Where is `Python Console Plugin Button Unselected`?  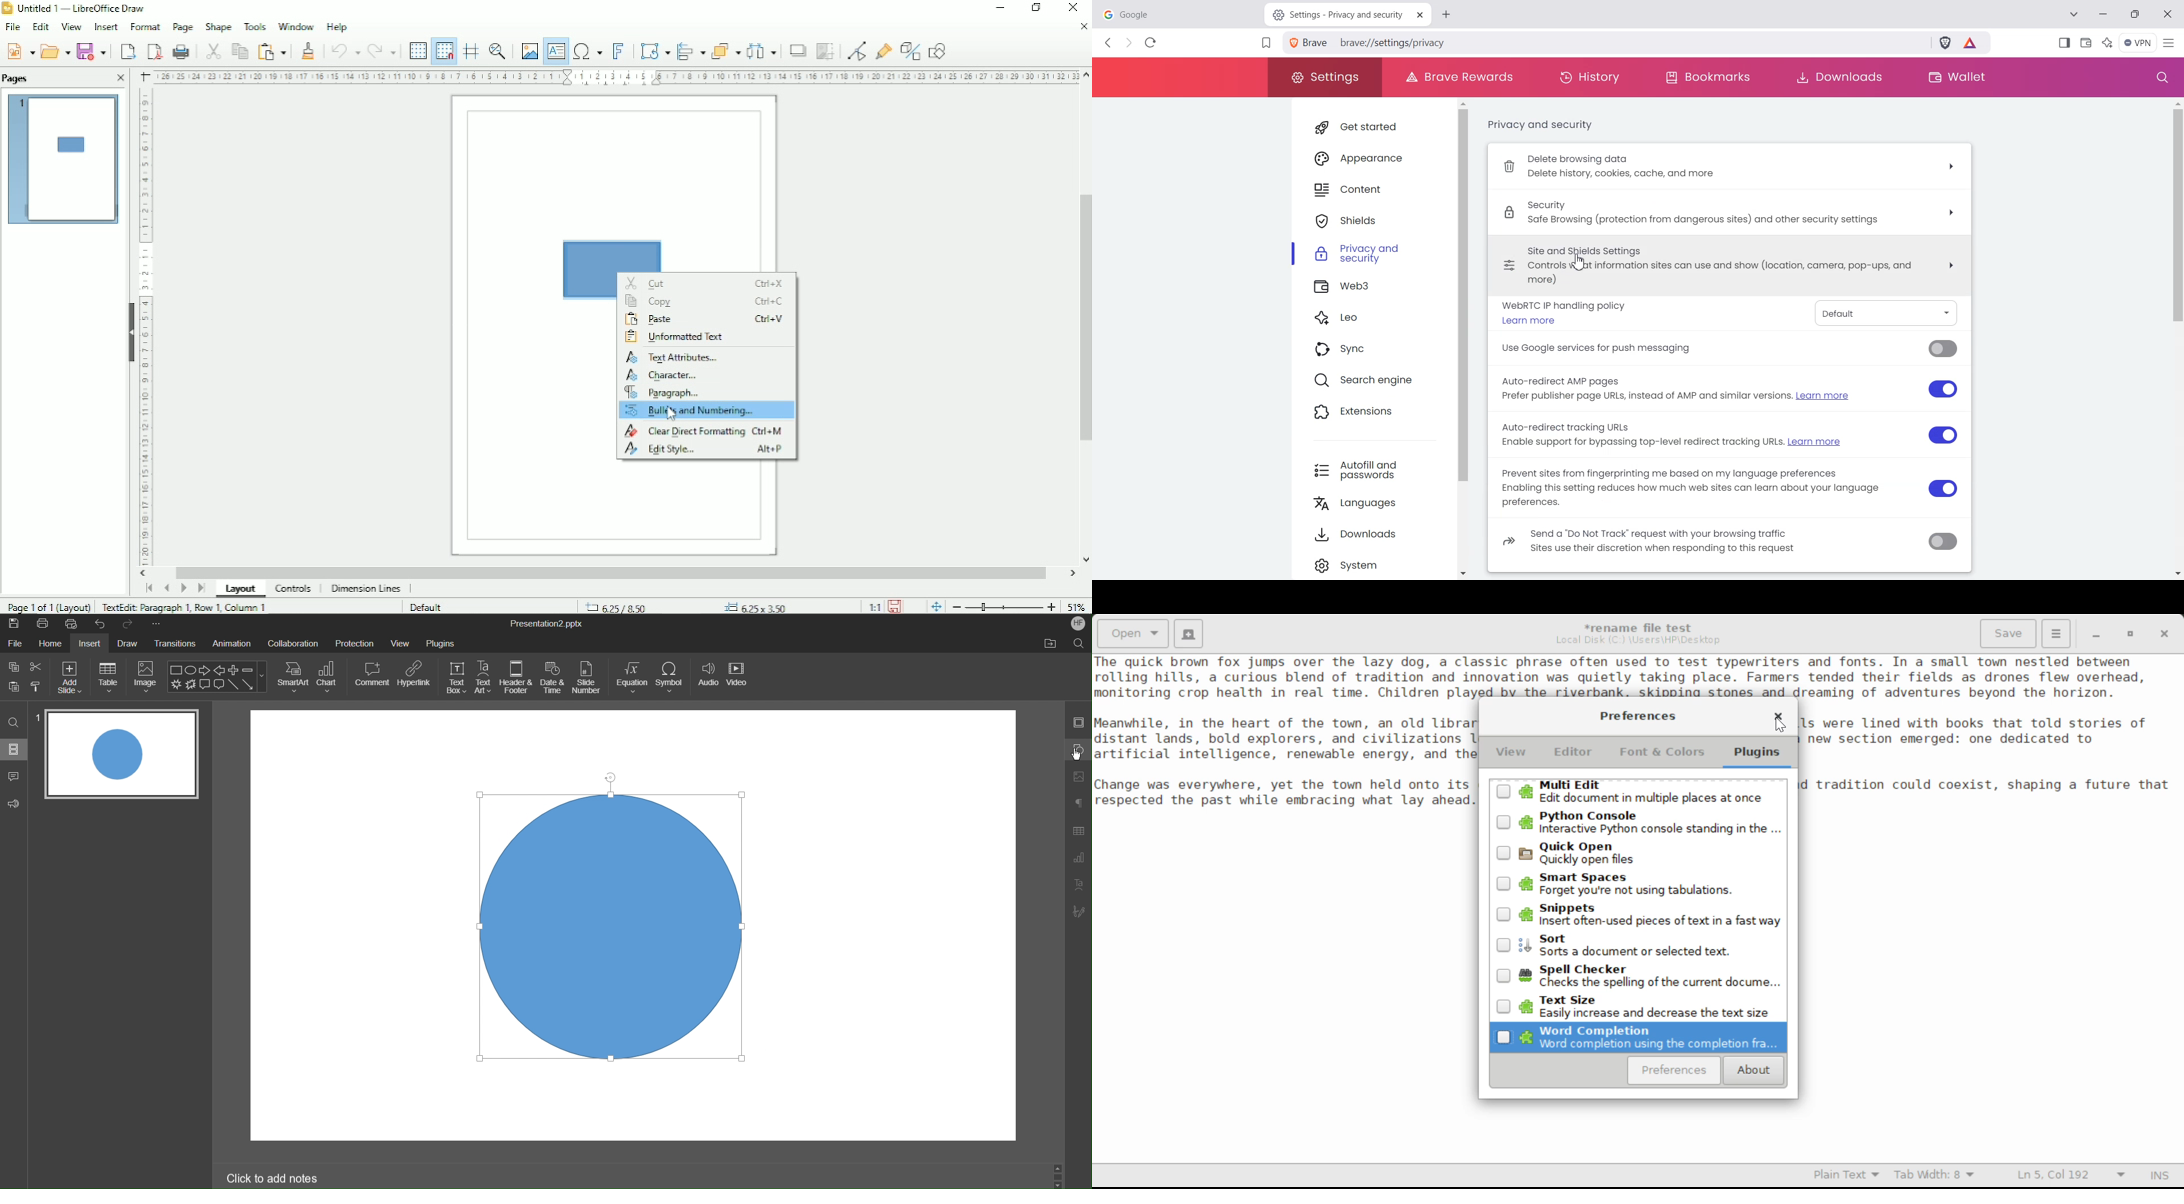
Python Console Plugin Button Unselected is located at coordinates (1638, 823).